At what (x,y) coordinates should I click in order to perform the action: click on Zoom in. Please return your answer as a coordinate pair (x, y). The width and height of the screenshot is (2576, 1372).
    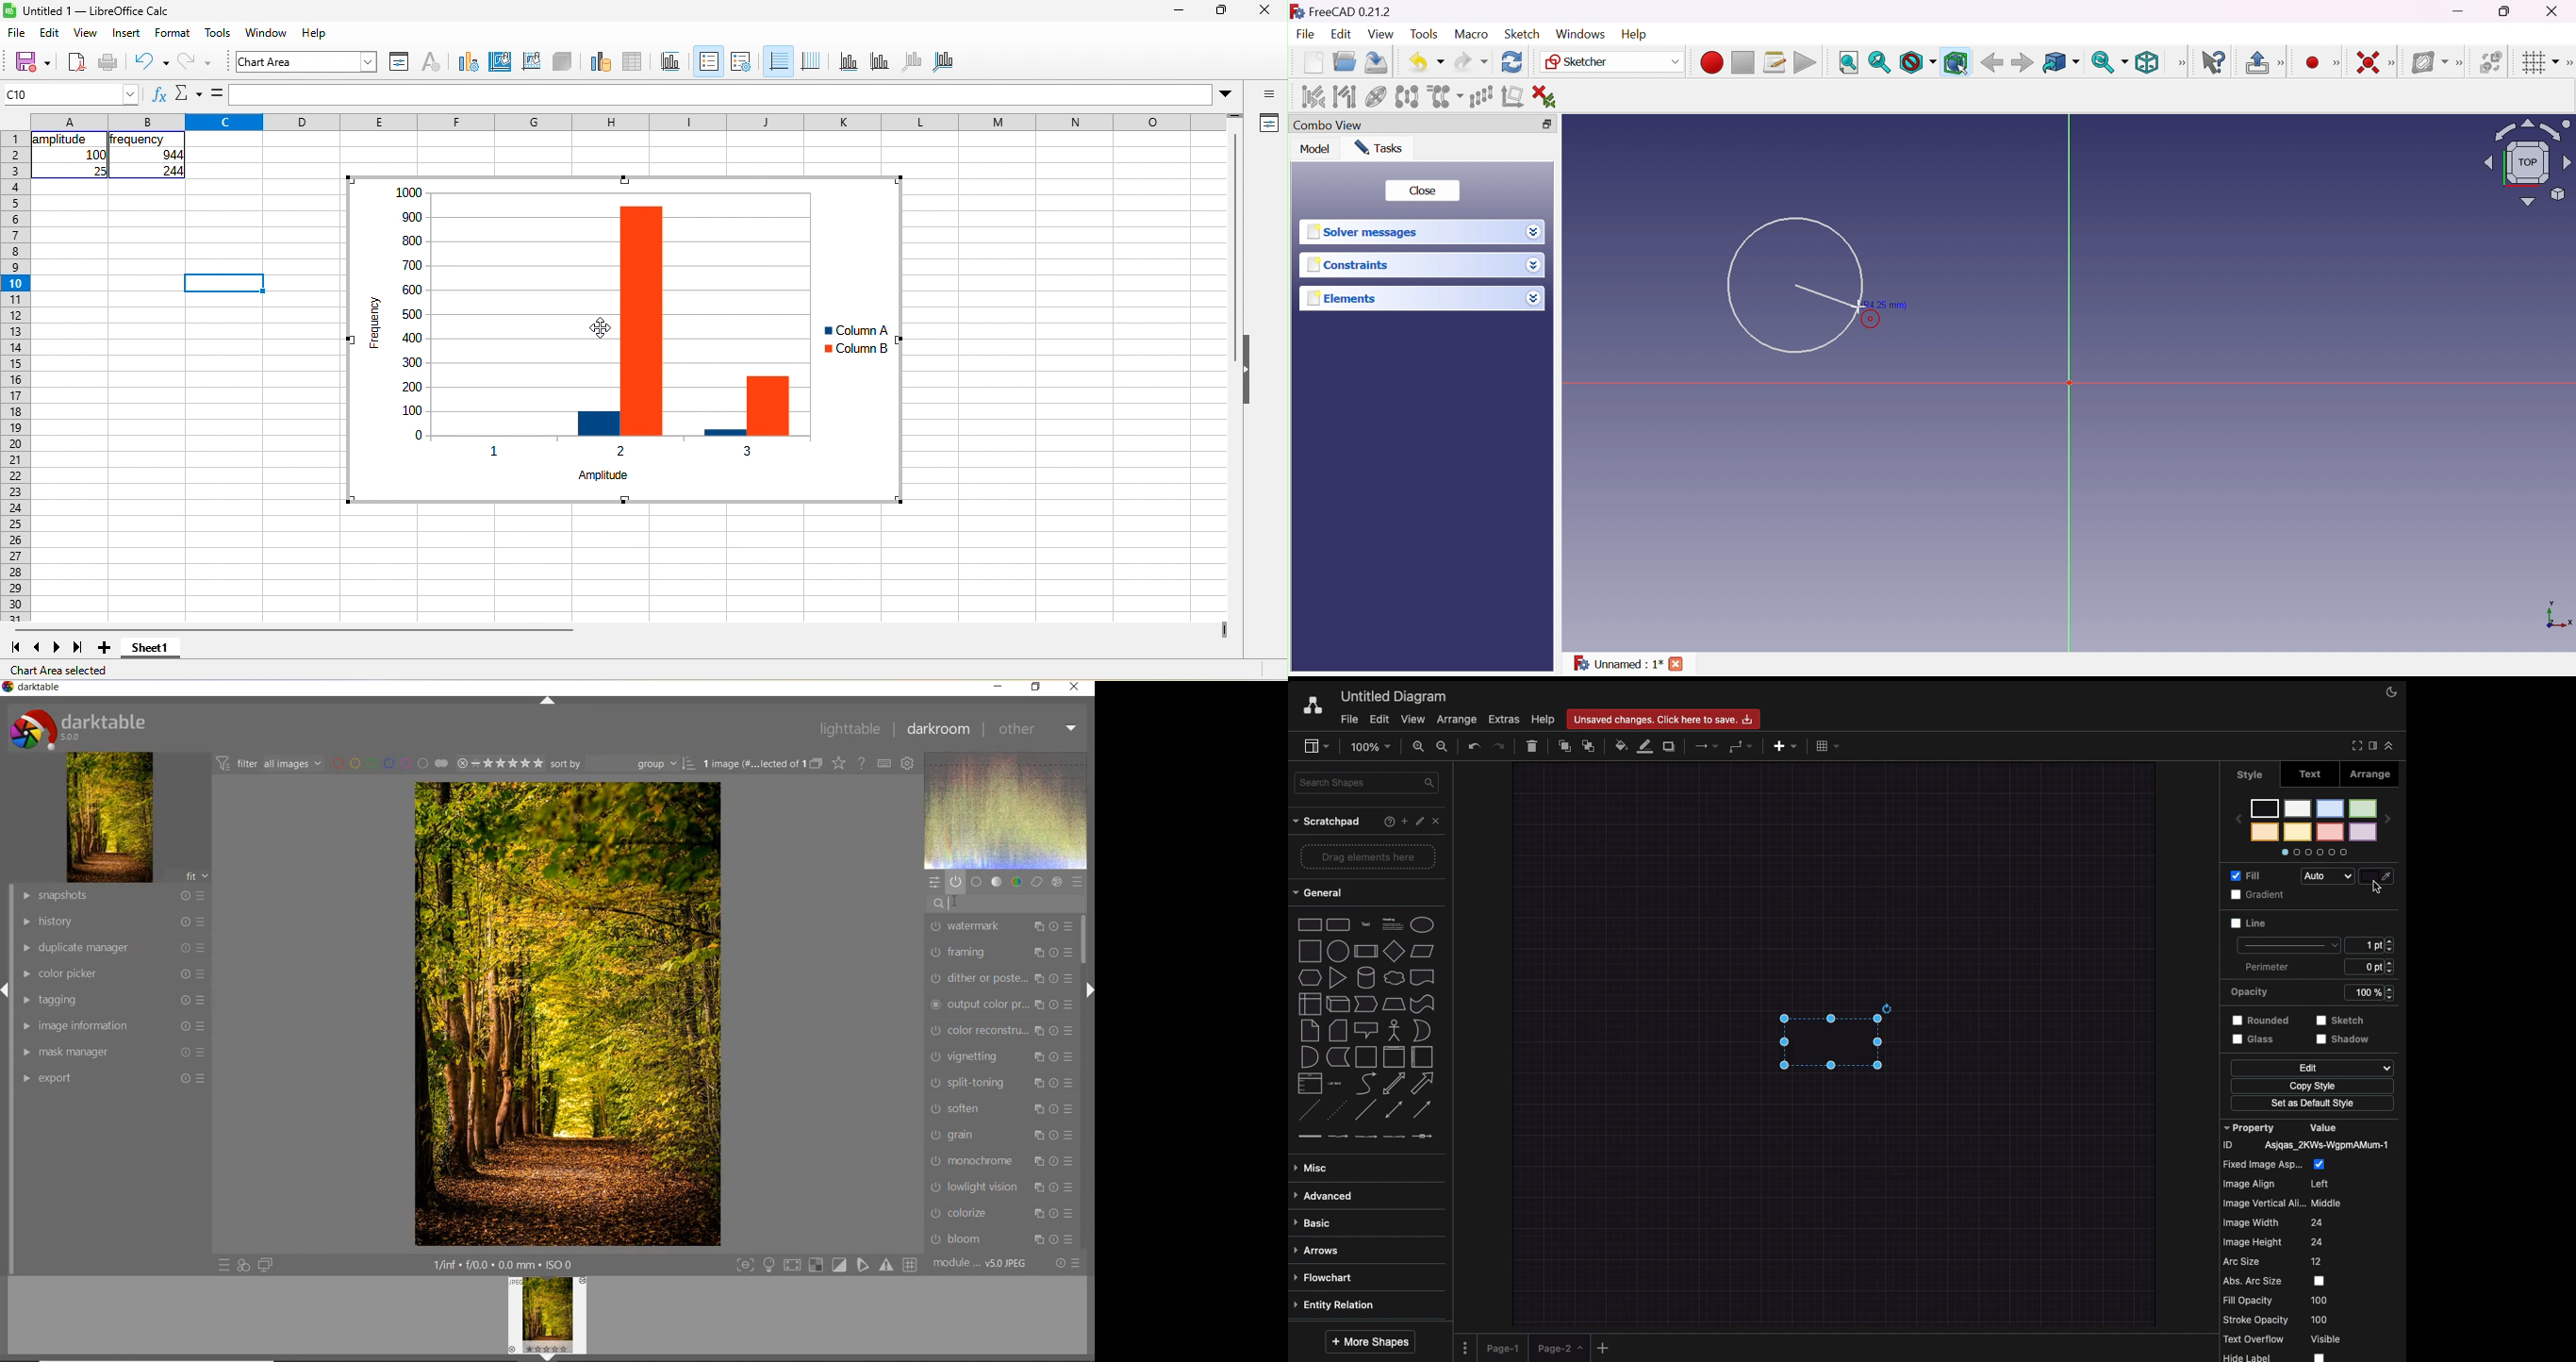
    Looking at the image, I should click on (1421, 749).